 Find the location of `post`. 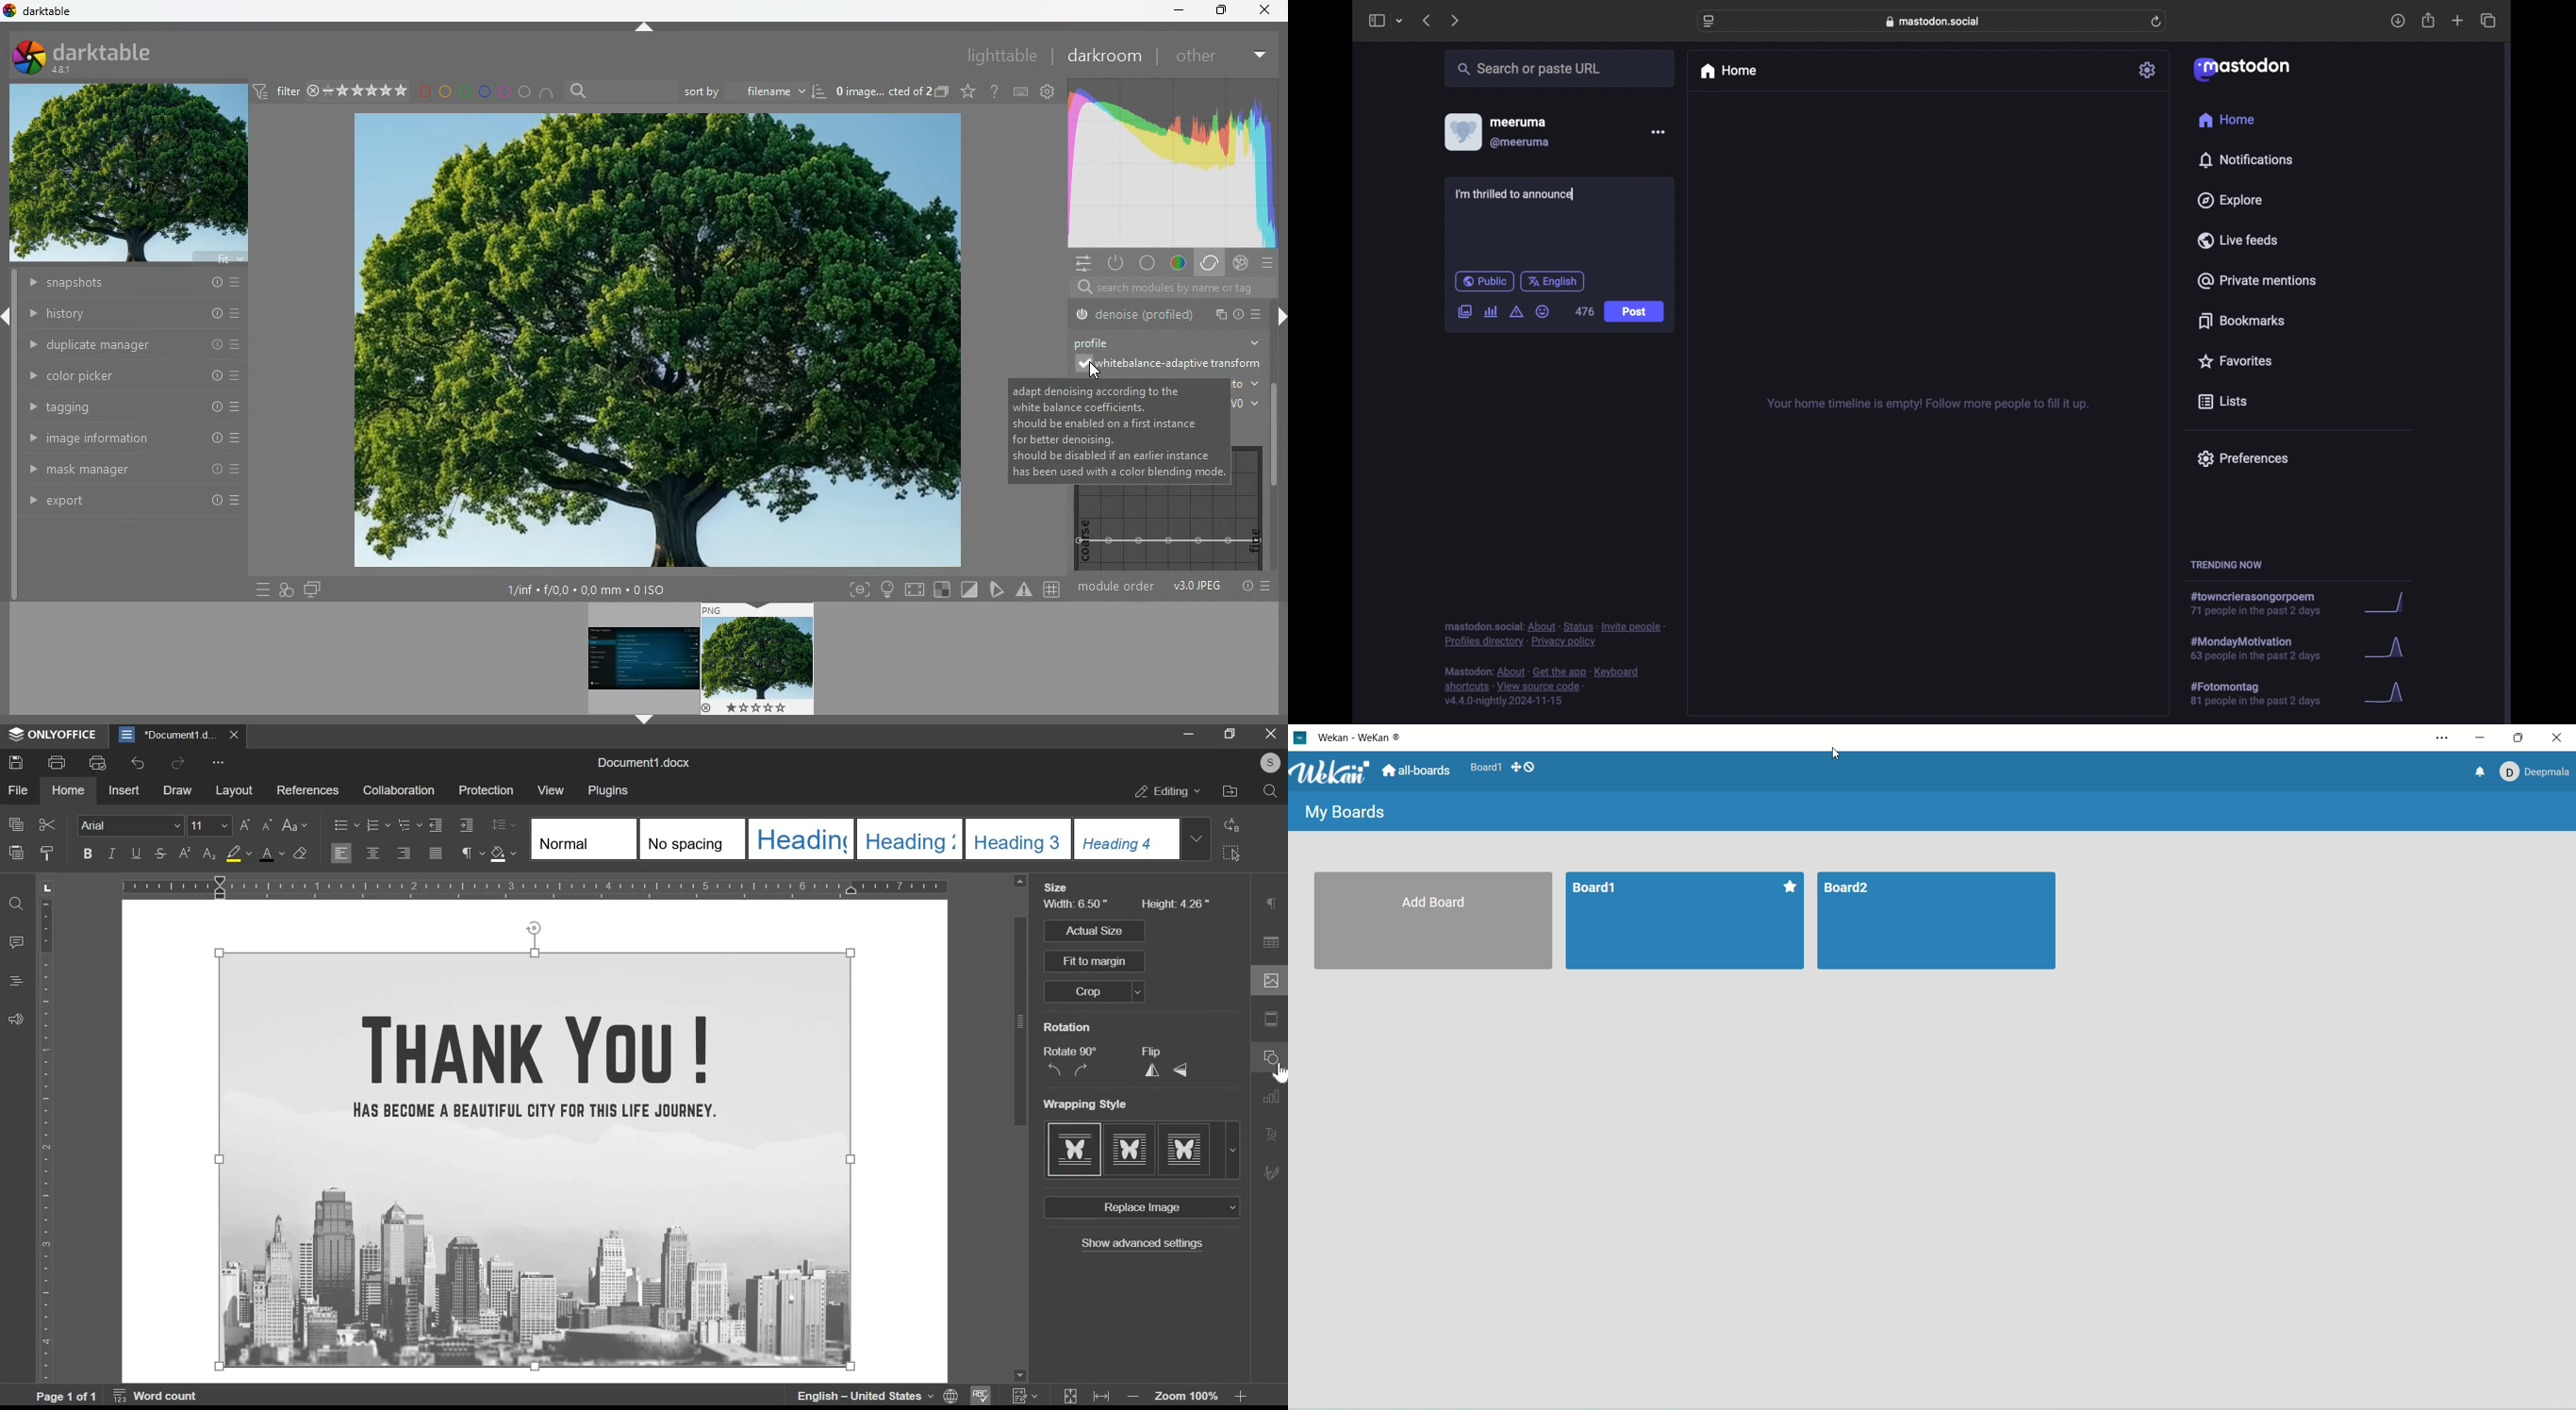

post is located at coordinates (1634, 312).